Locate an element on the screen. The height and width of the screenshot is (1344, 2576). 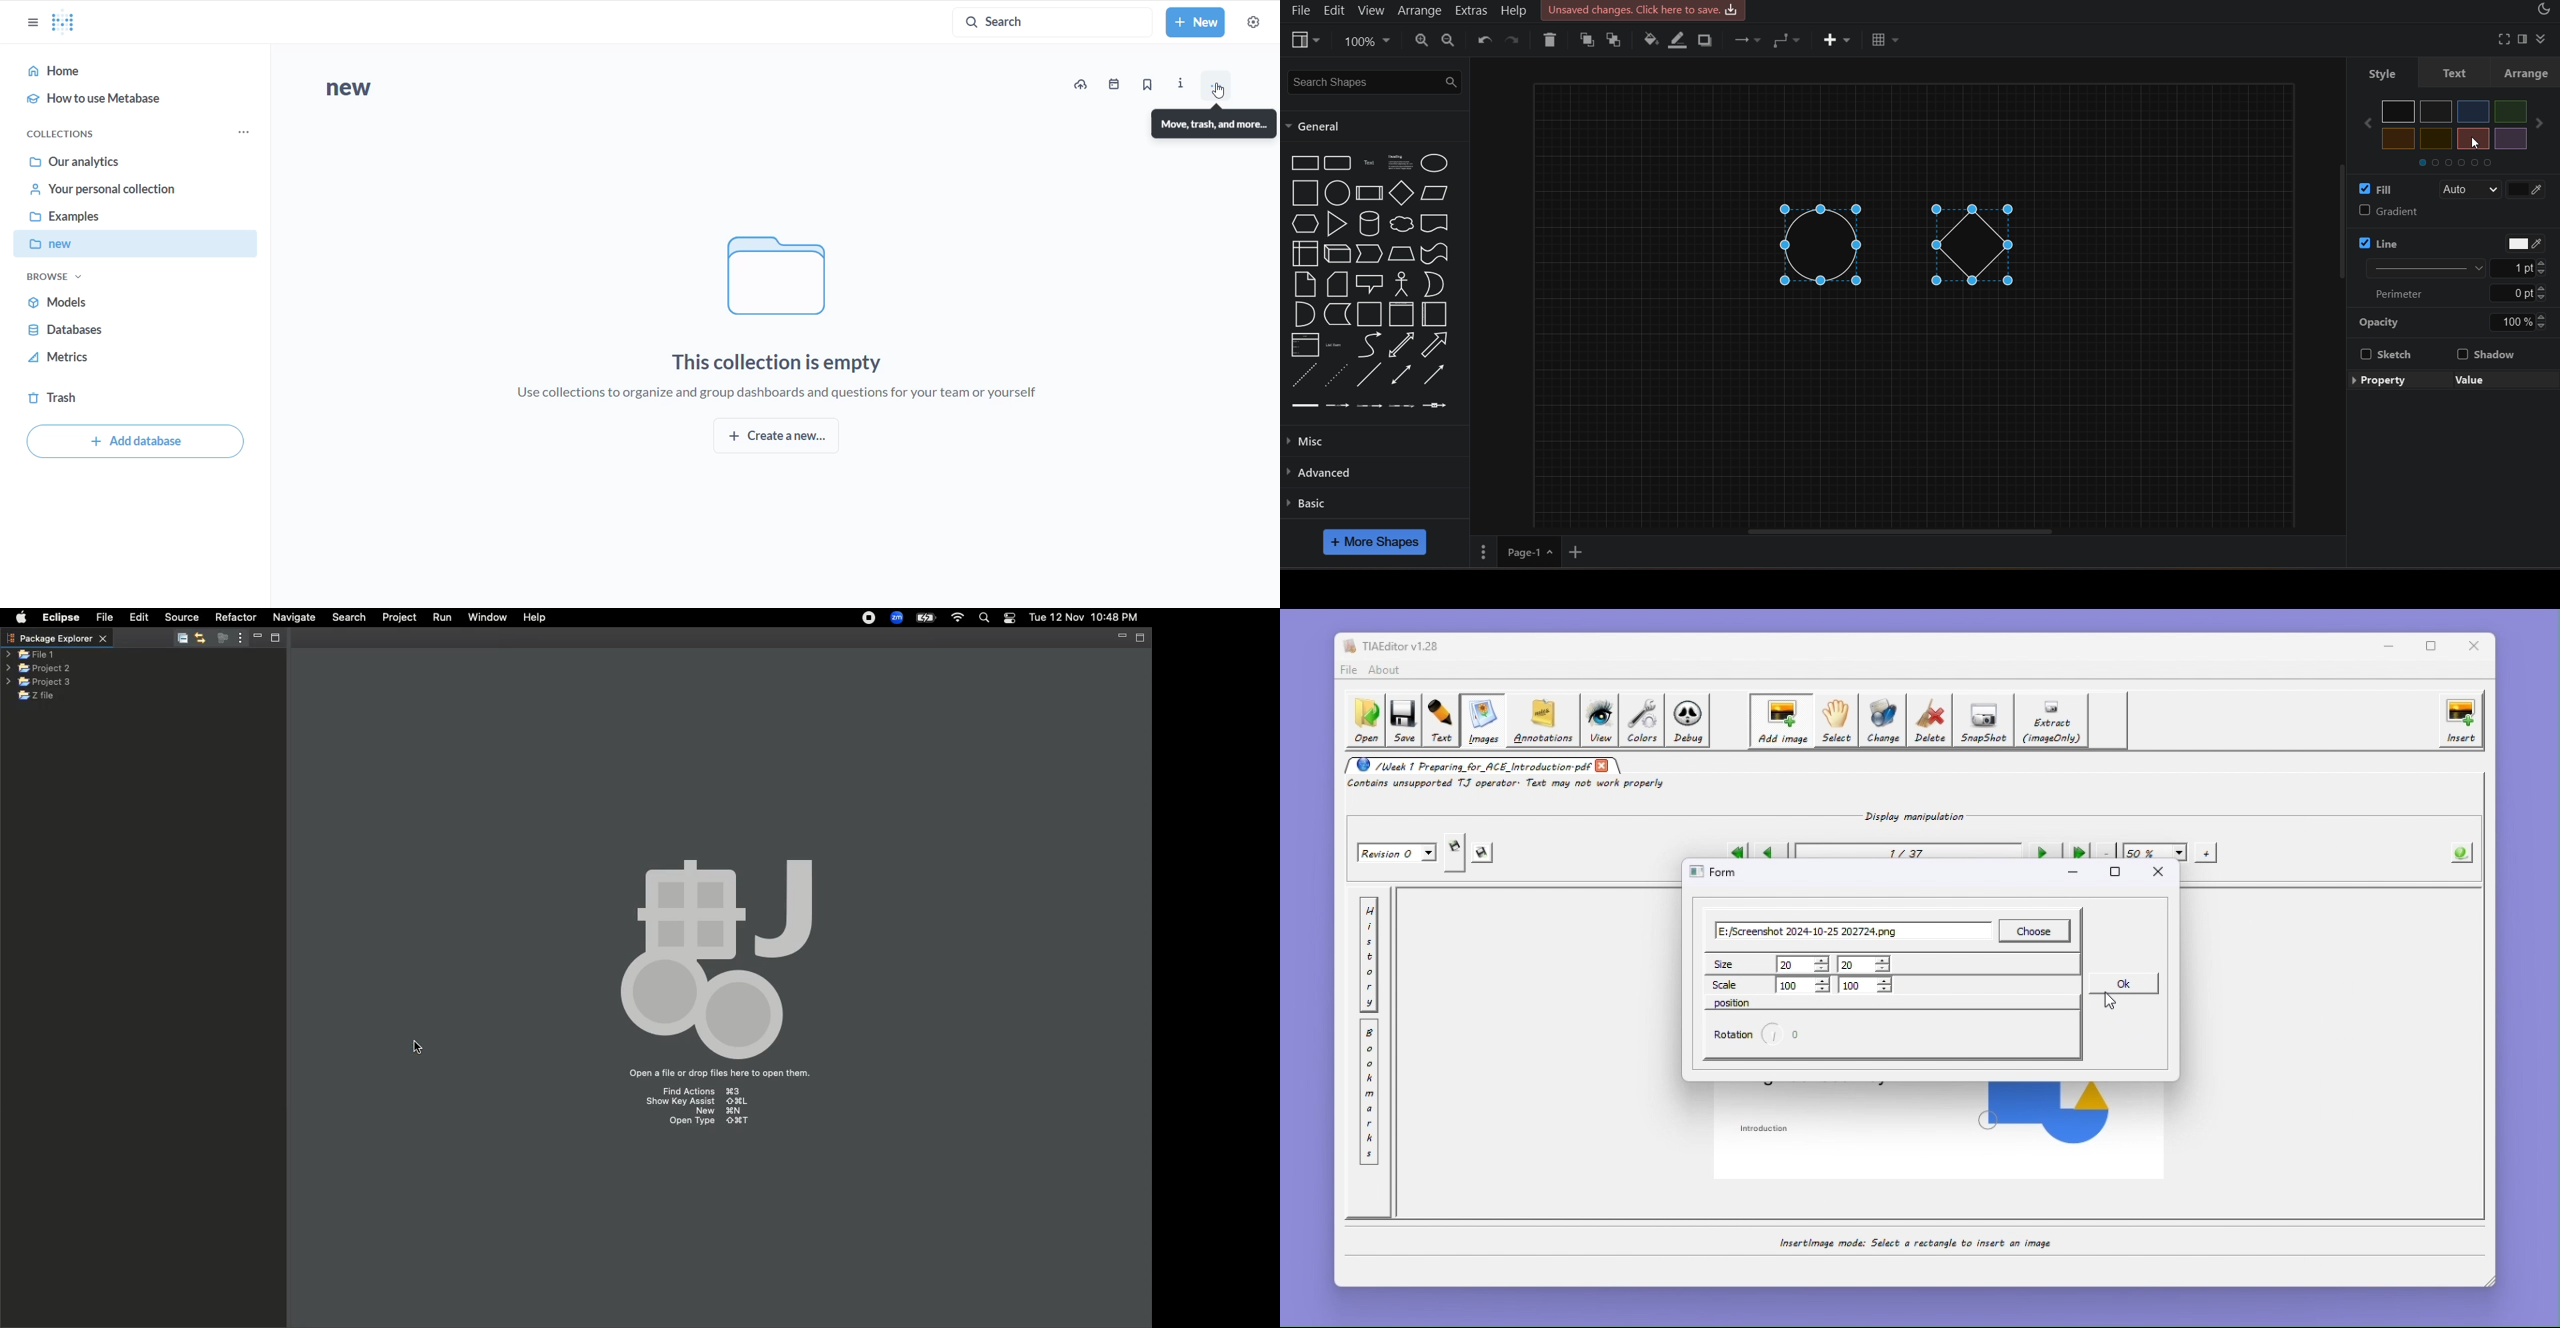
Sketch is located at coordinates (2394, 357).